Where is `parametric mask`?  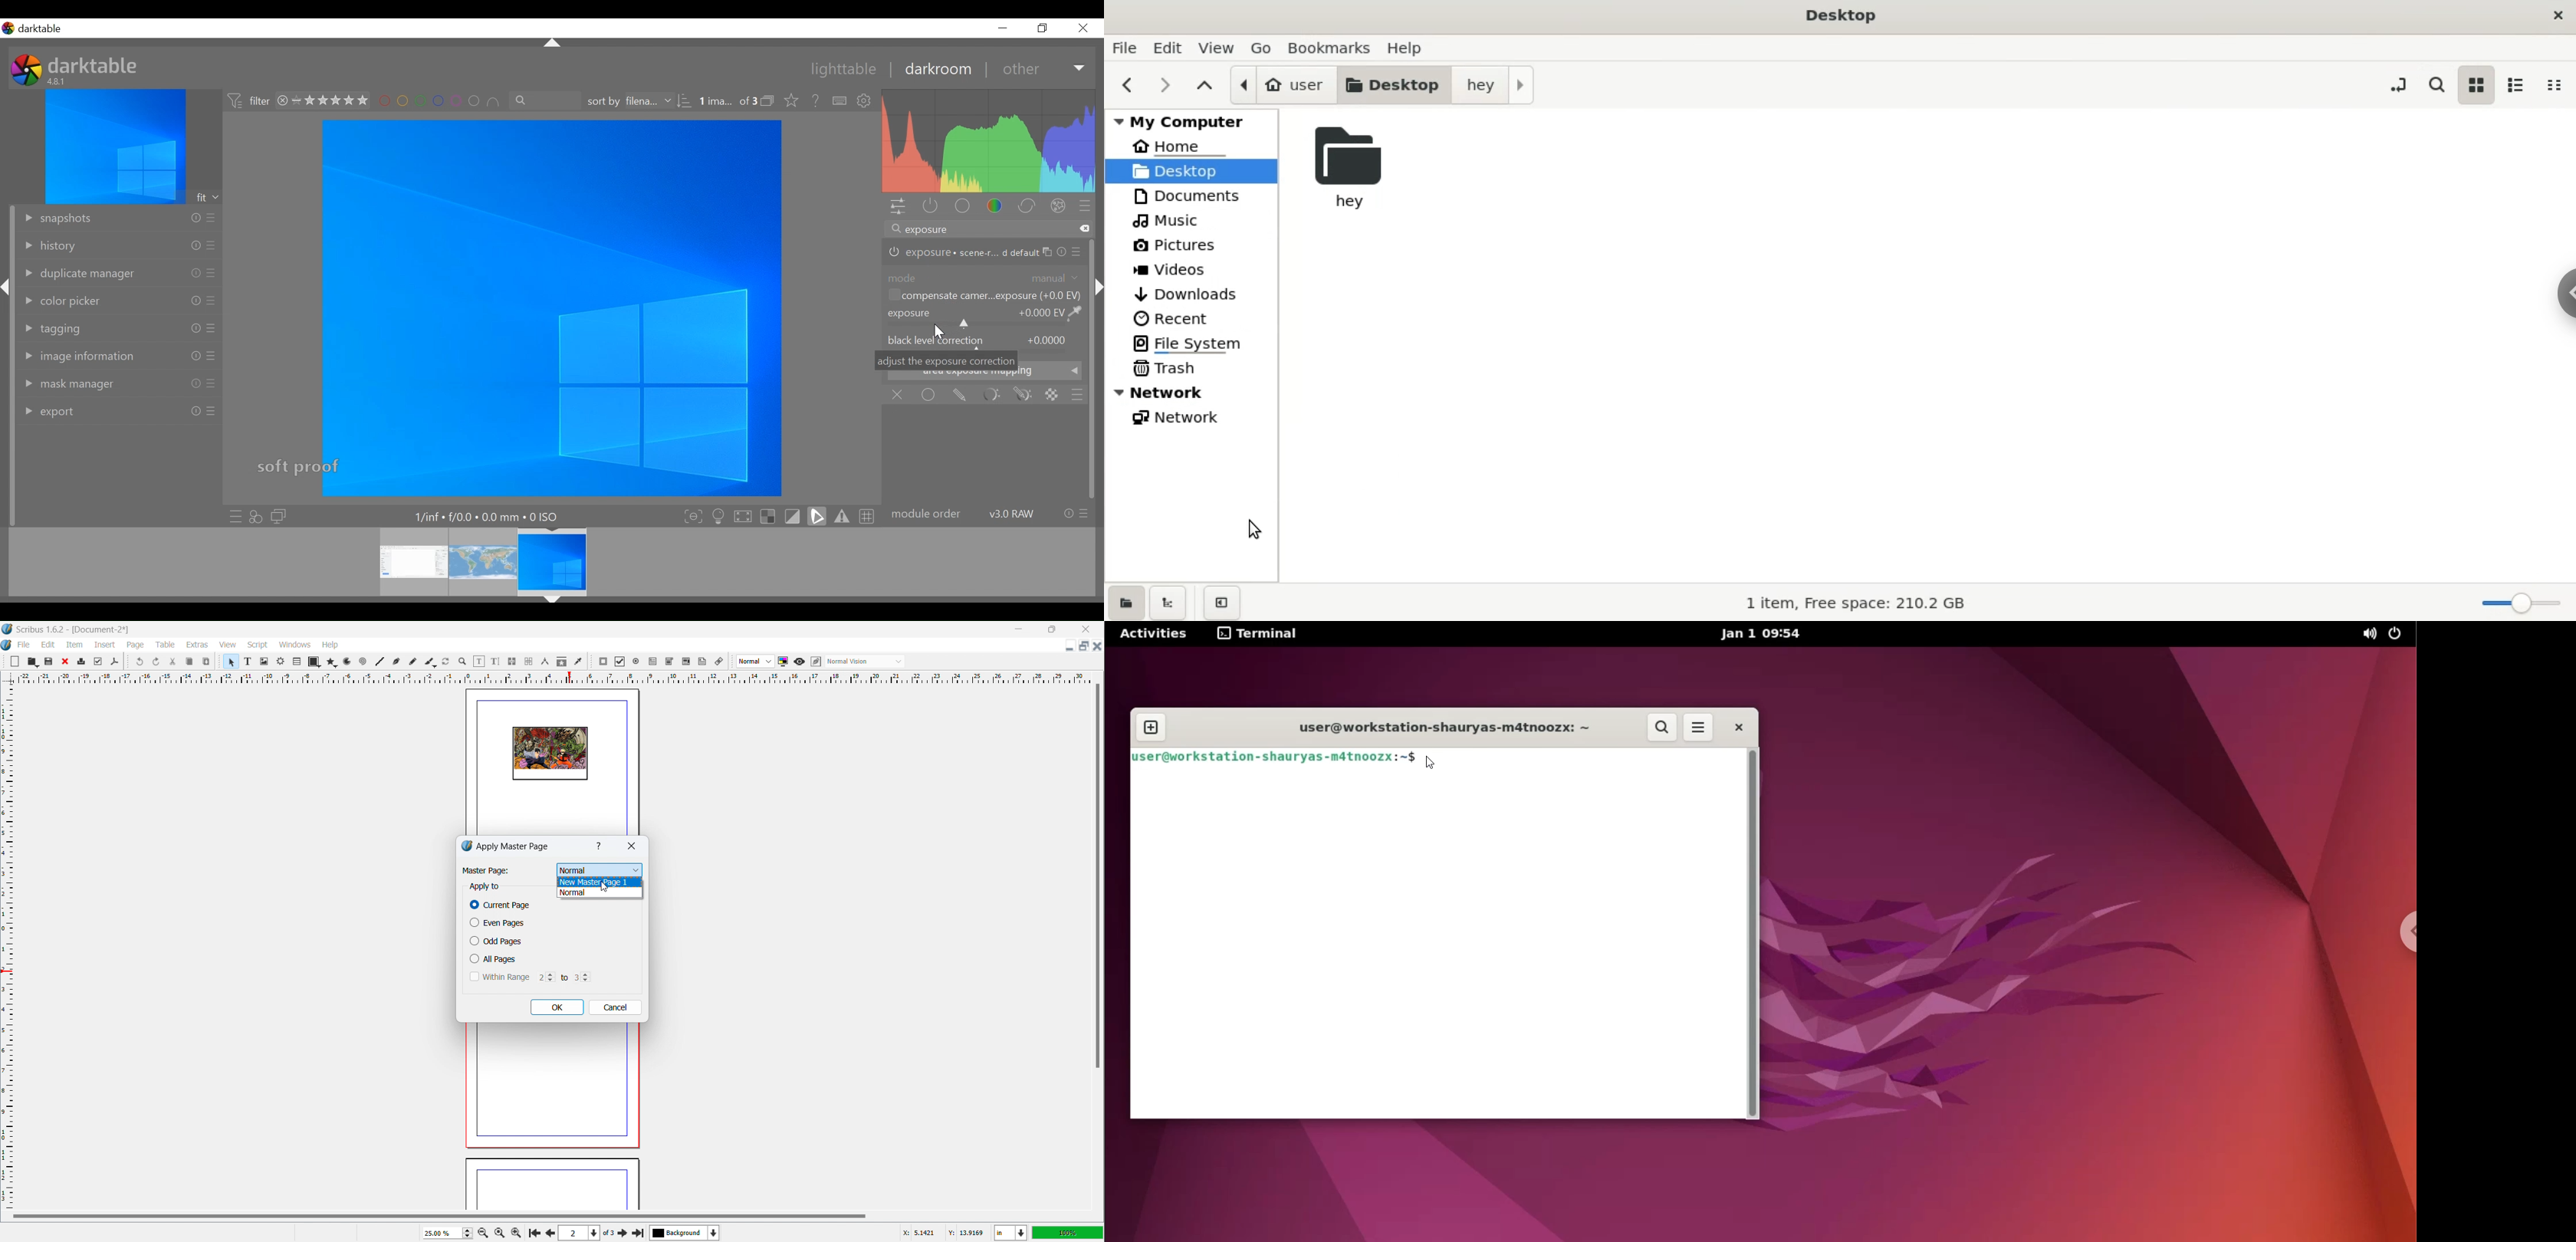
parametric mask is located at coordinates (988, 395).